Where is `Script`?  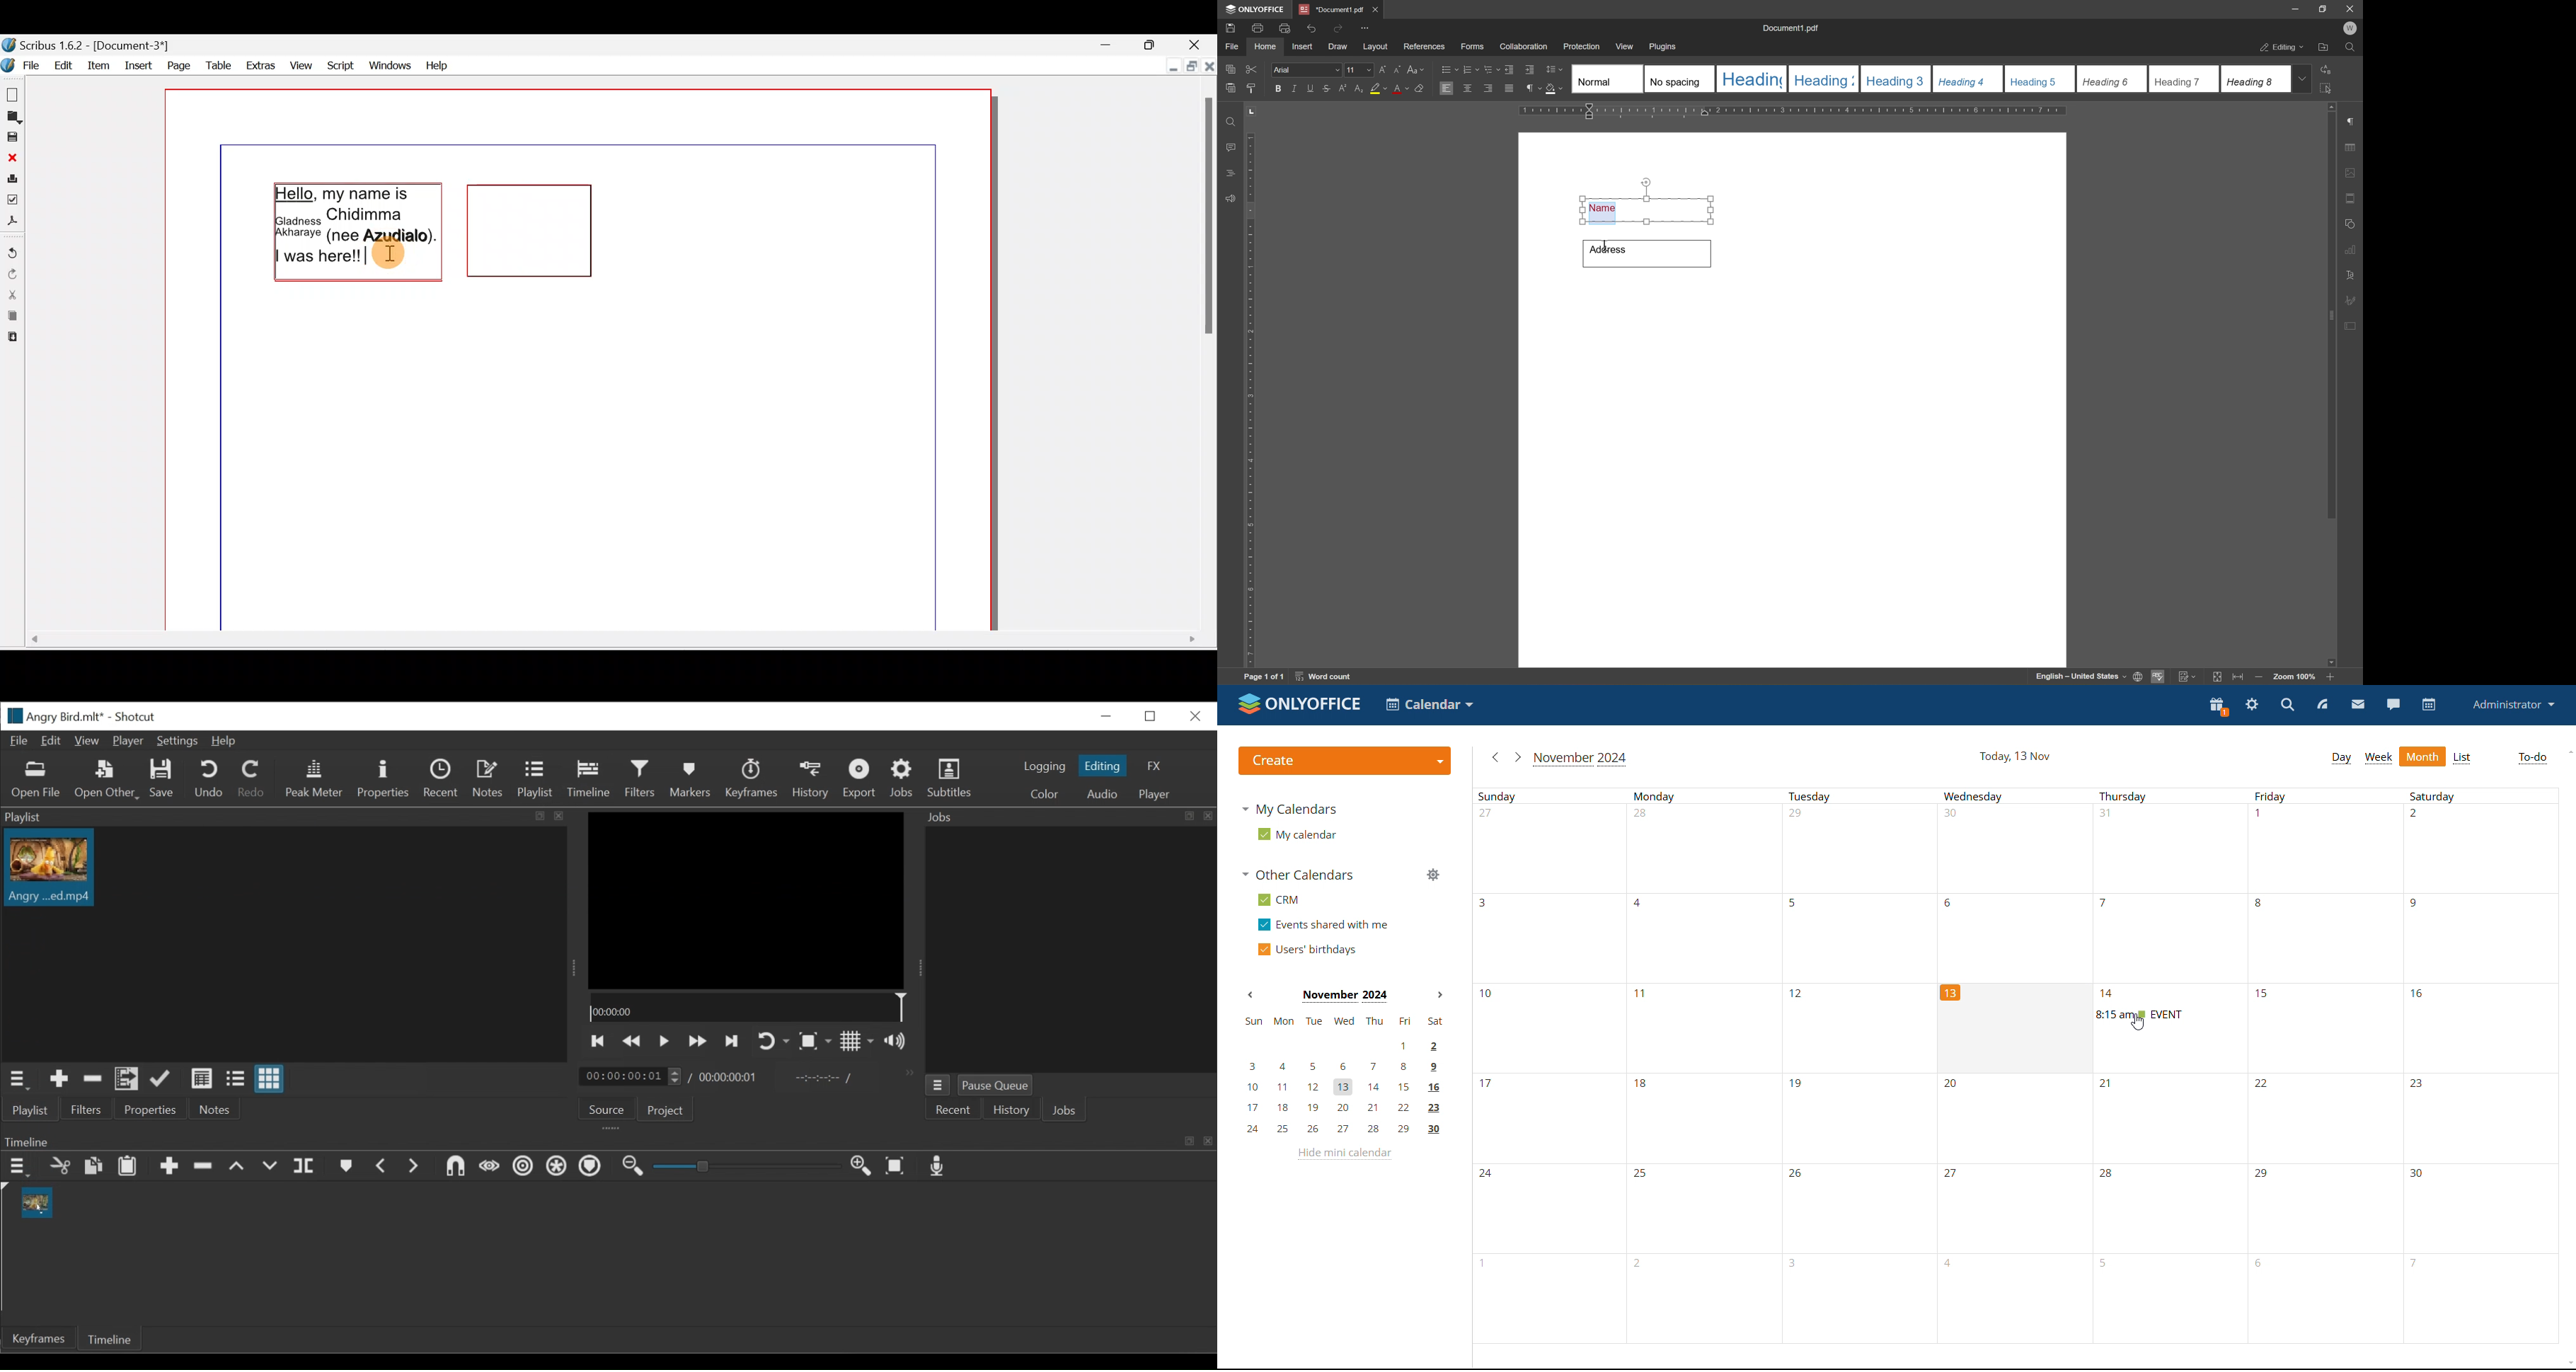
Script is located at coordinates (341, 63).